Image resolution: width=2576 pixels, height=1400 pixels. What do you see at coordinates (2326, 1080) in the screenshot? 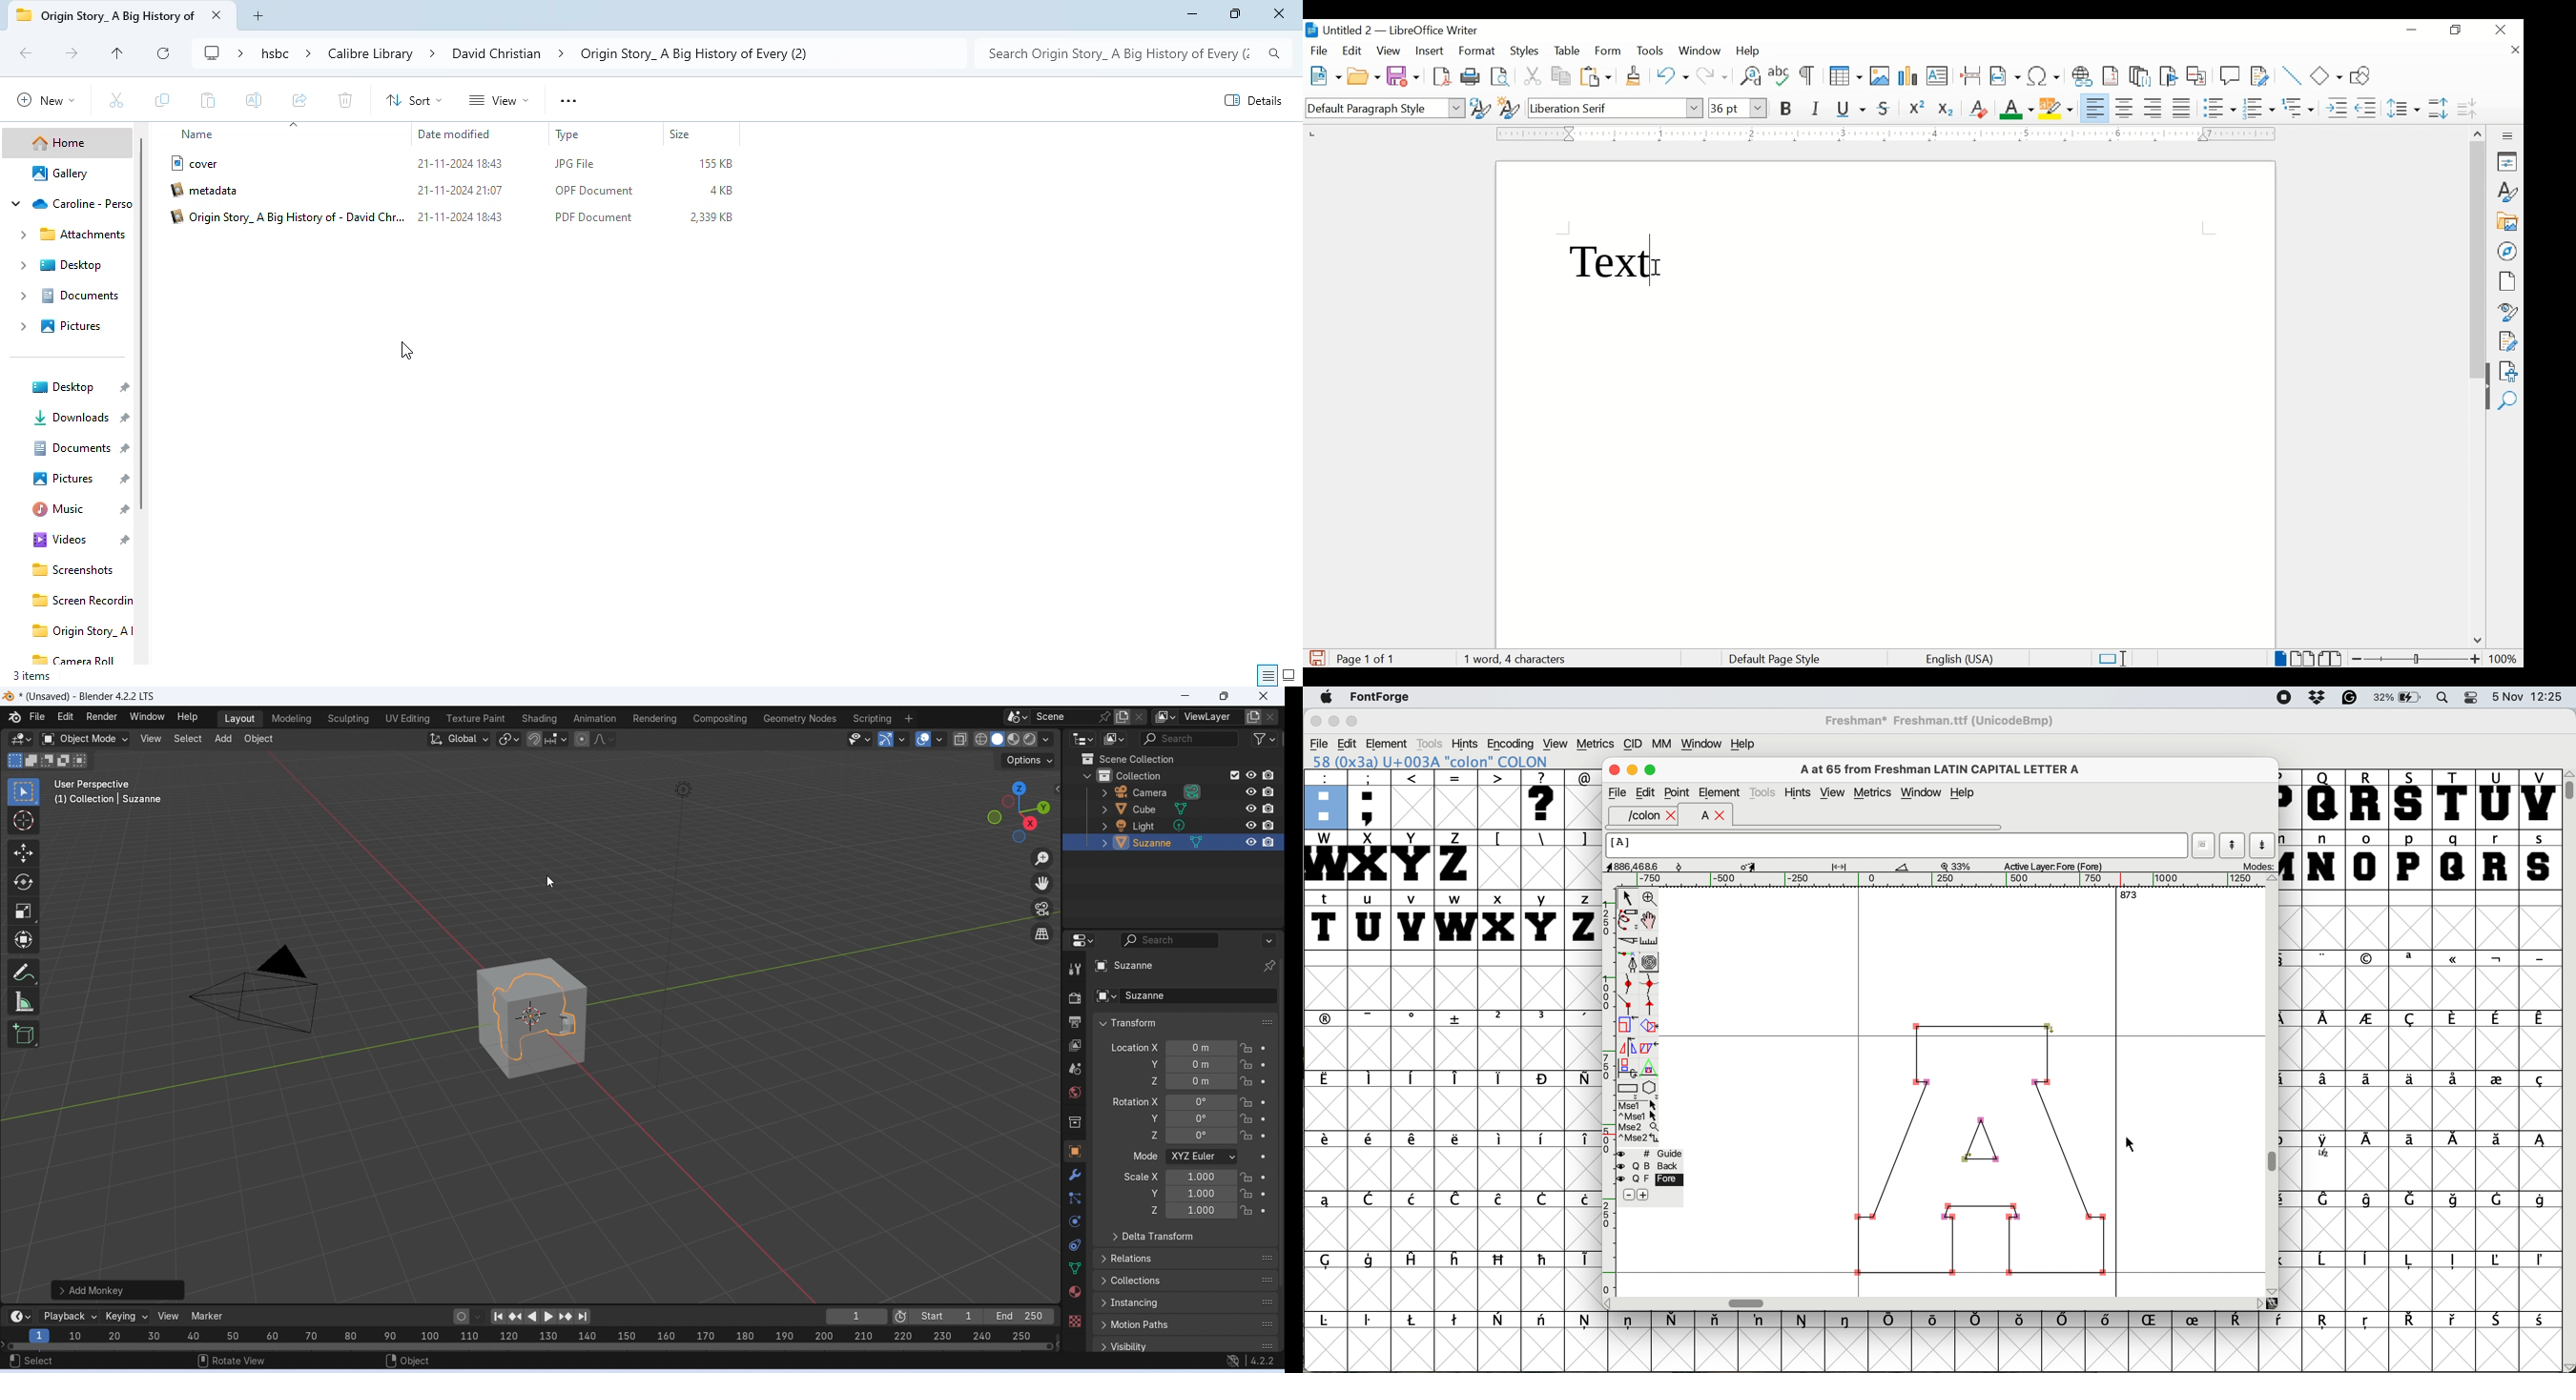
I see `symbol` at bounding box center [2326, 1080].